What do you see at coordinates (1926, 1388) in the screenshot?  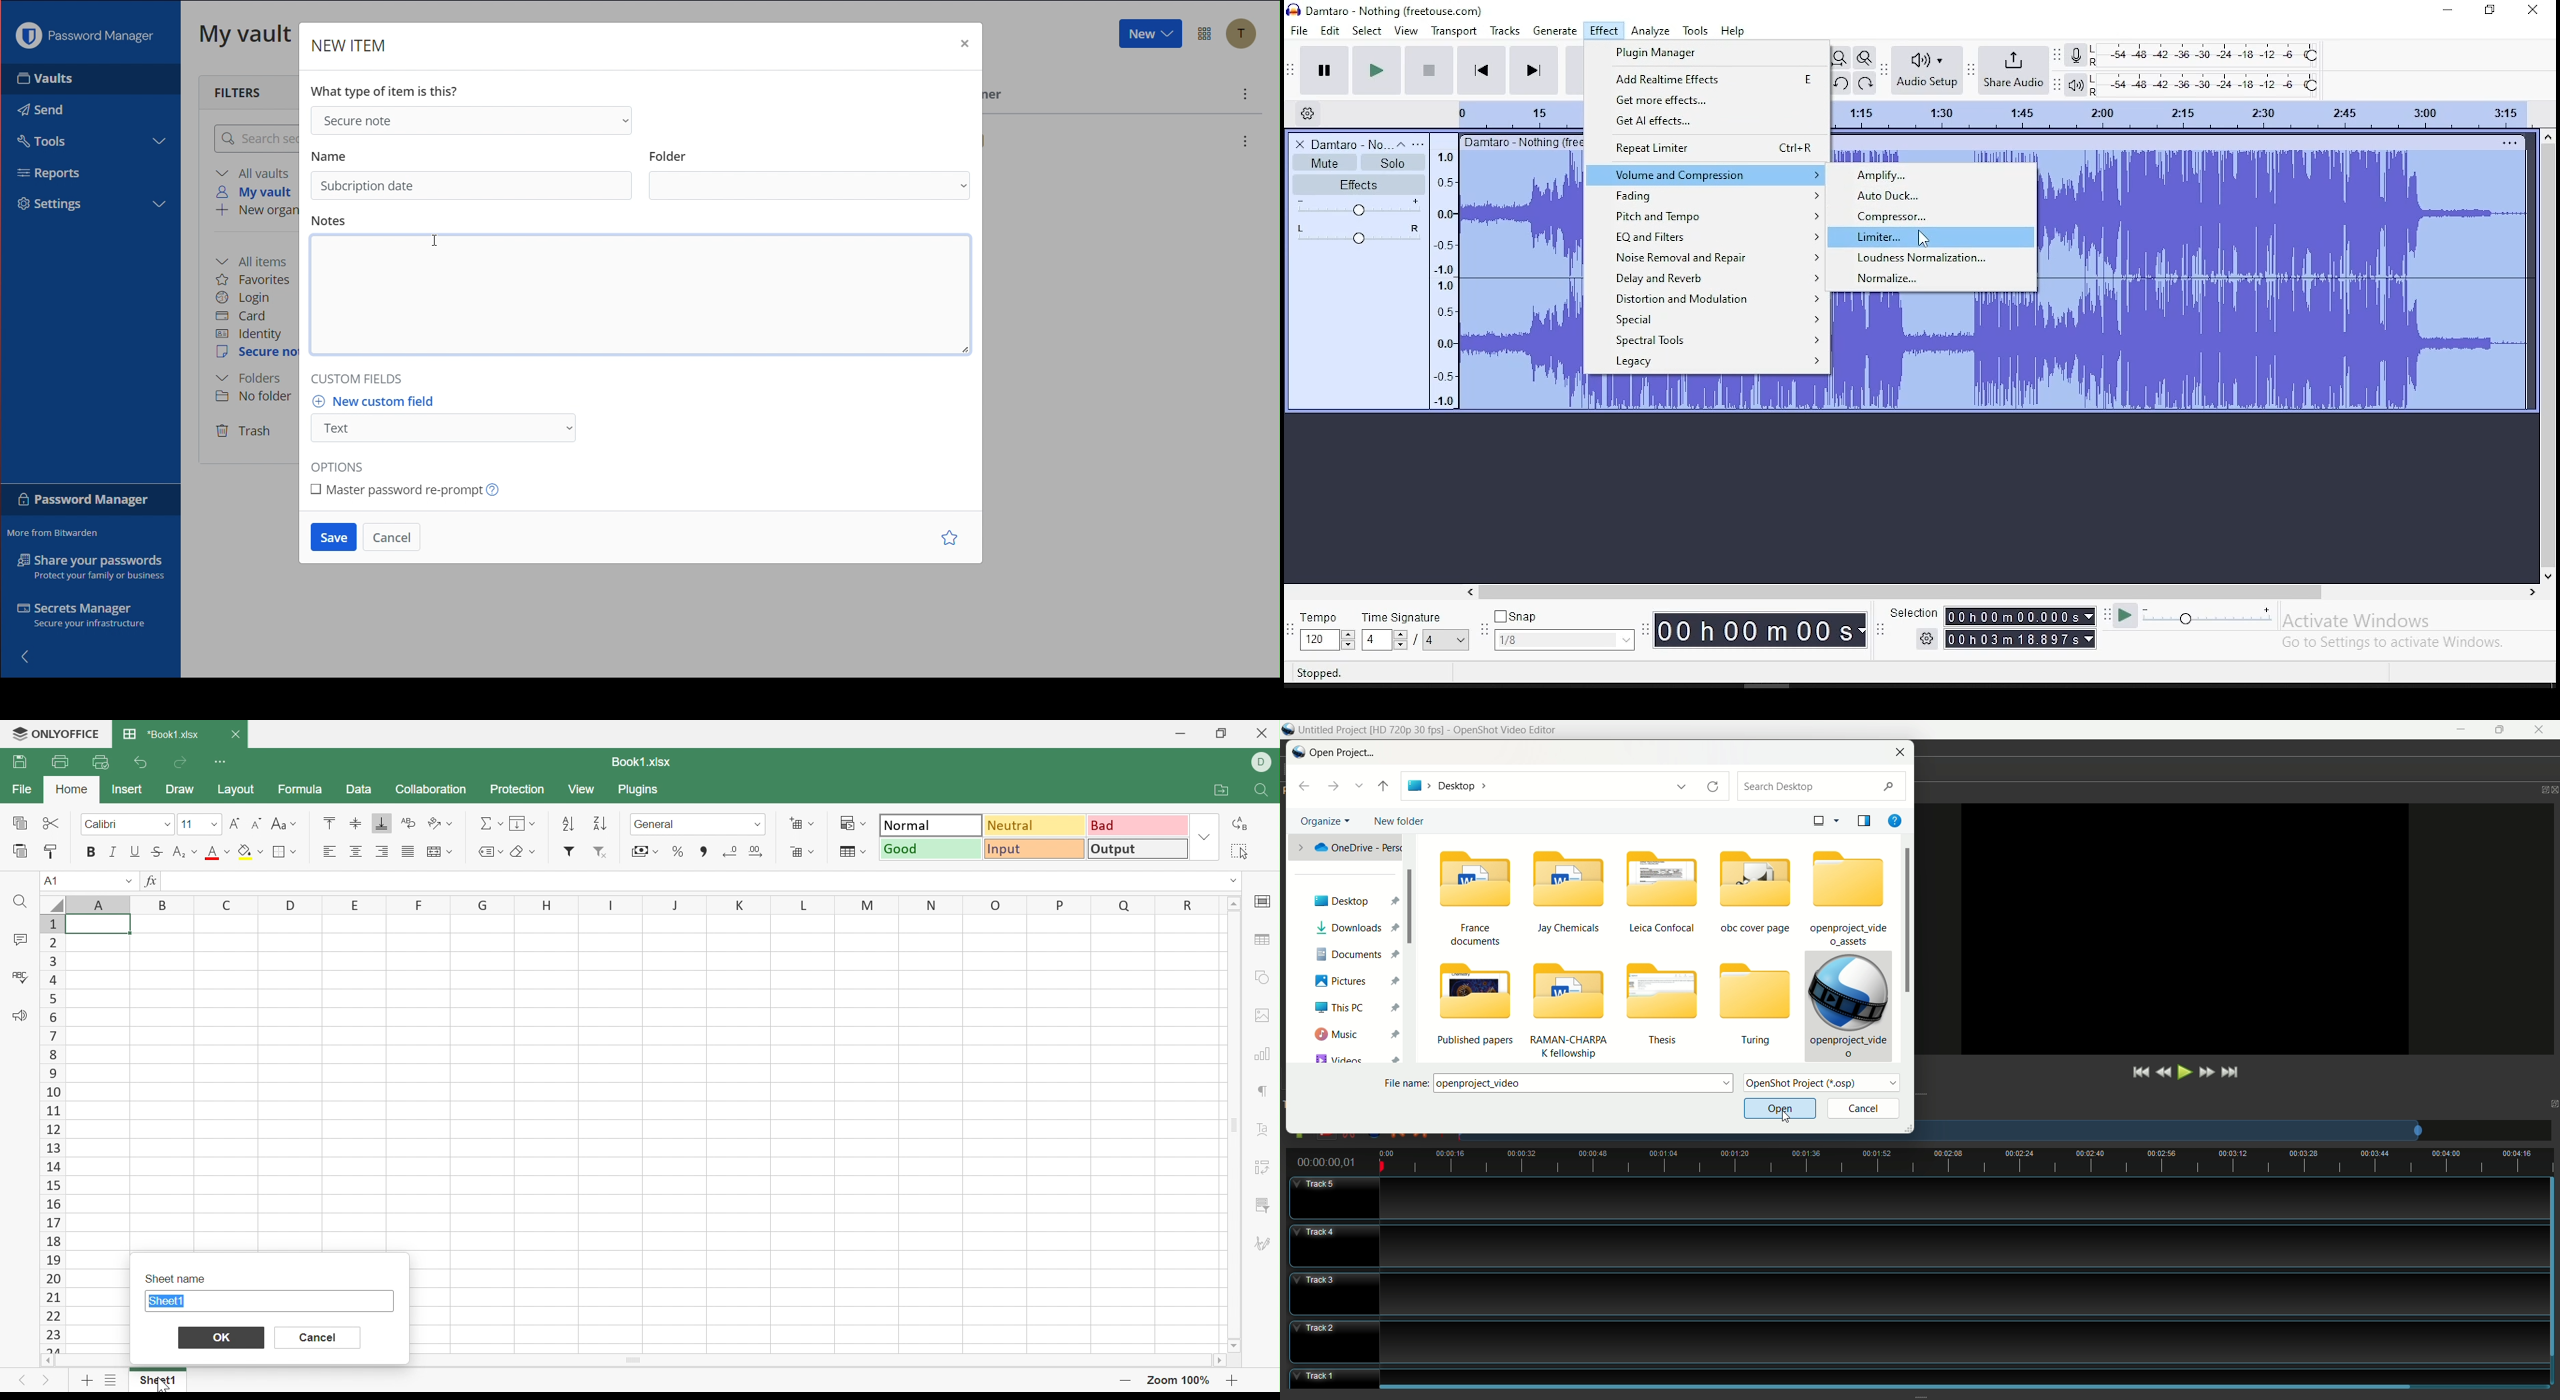 I see `scrollbar` at bounding box center [1926, 1388].